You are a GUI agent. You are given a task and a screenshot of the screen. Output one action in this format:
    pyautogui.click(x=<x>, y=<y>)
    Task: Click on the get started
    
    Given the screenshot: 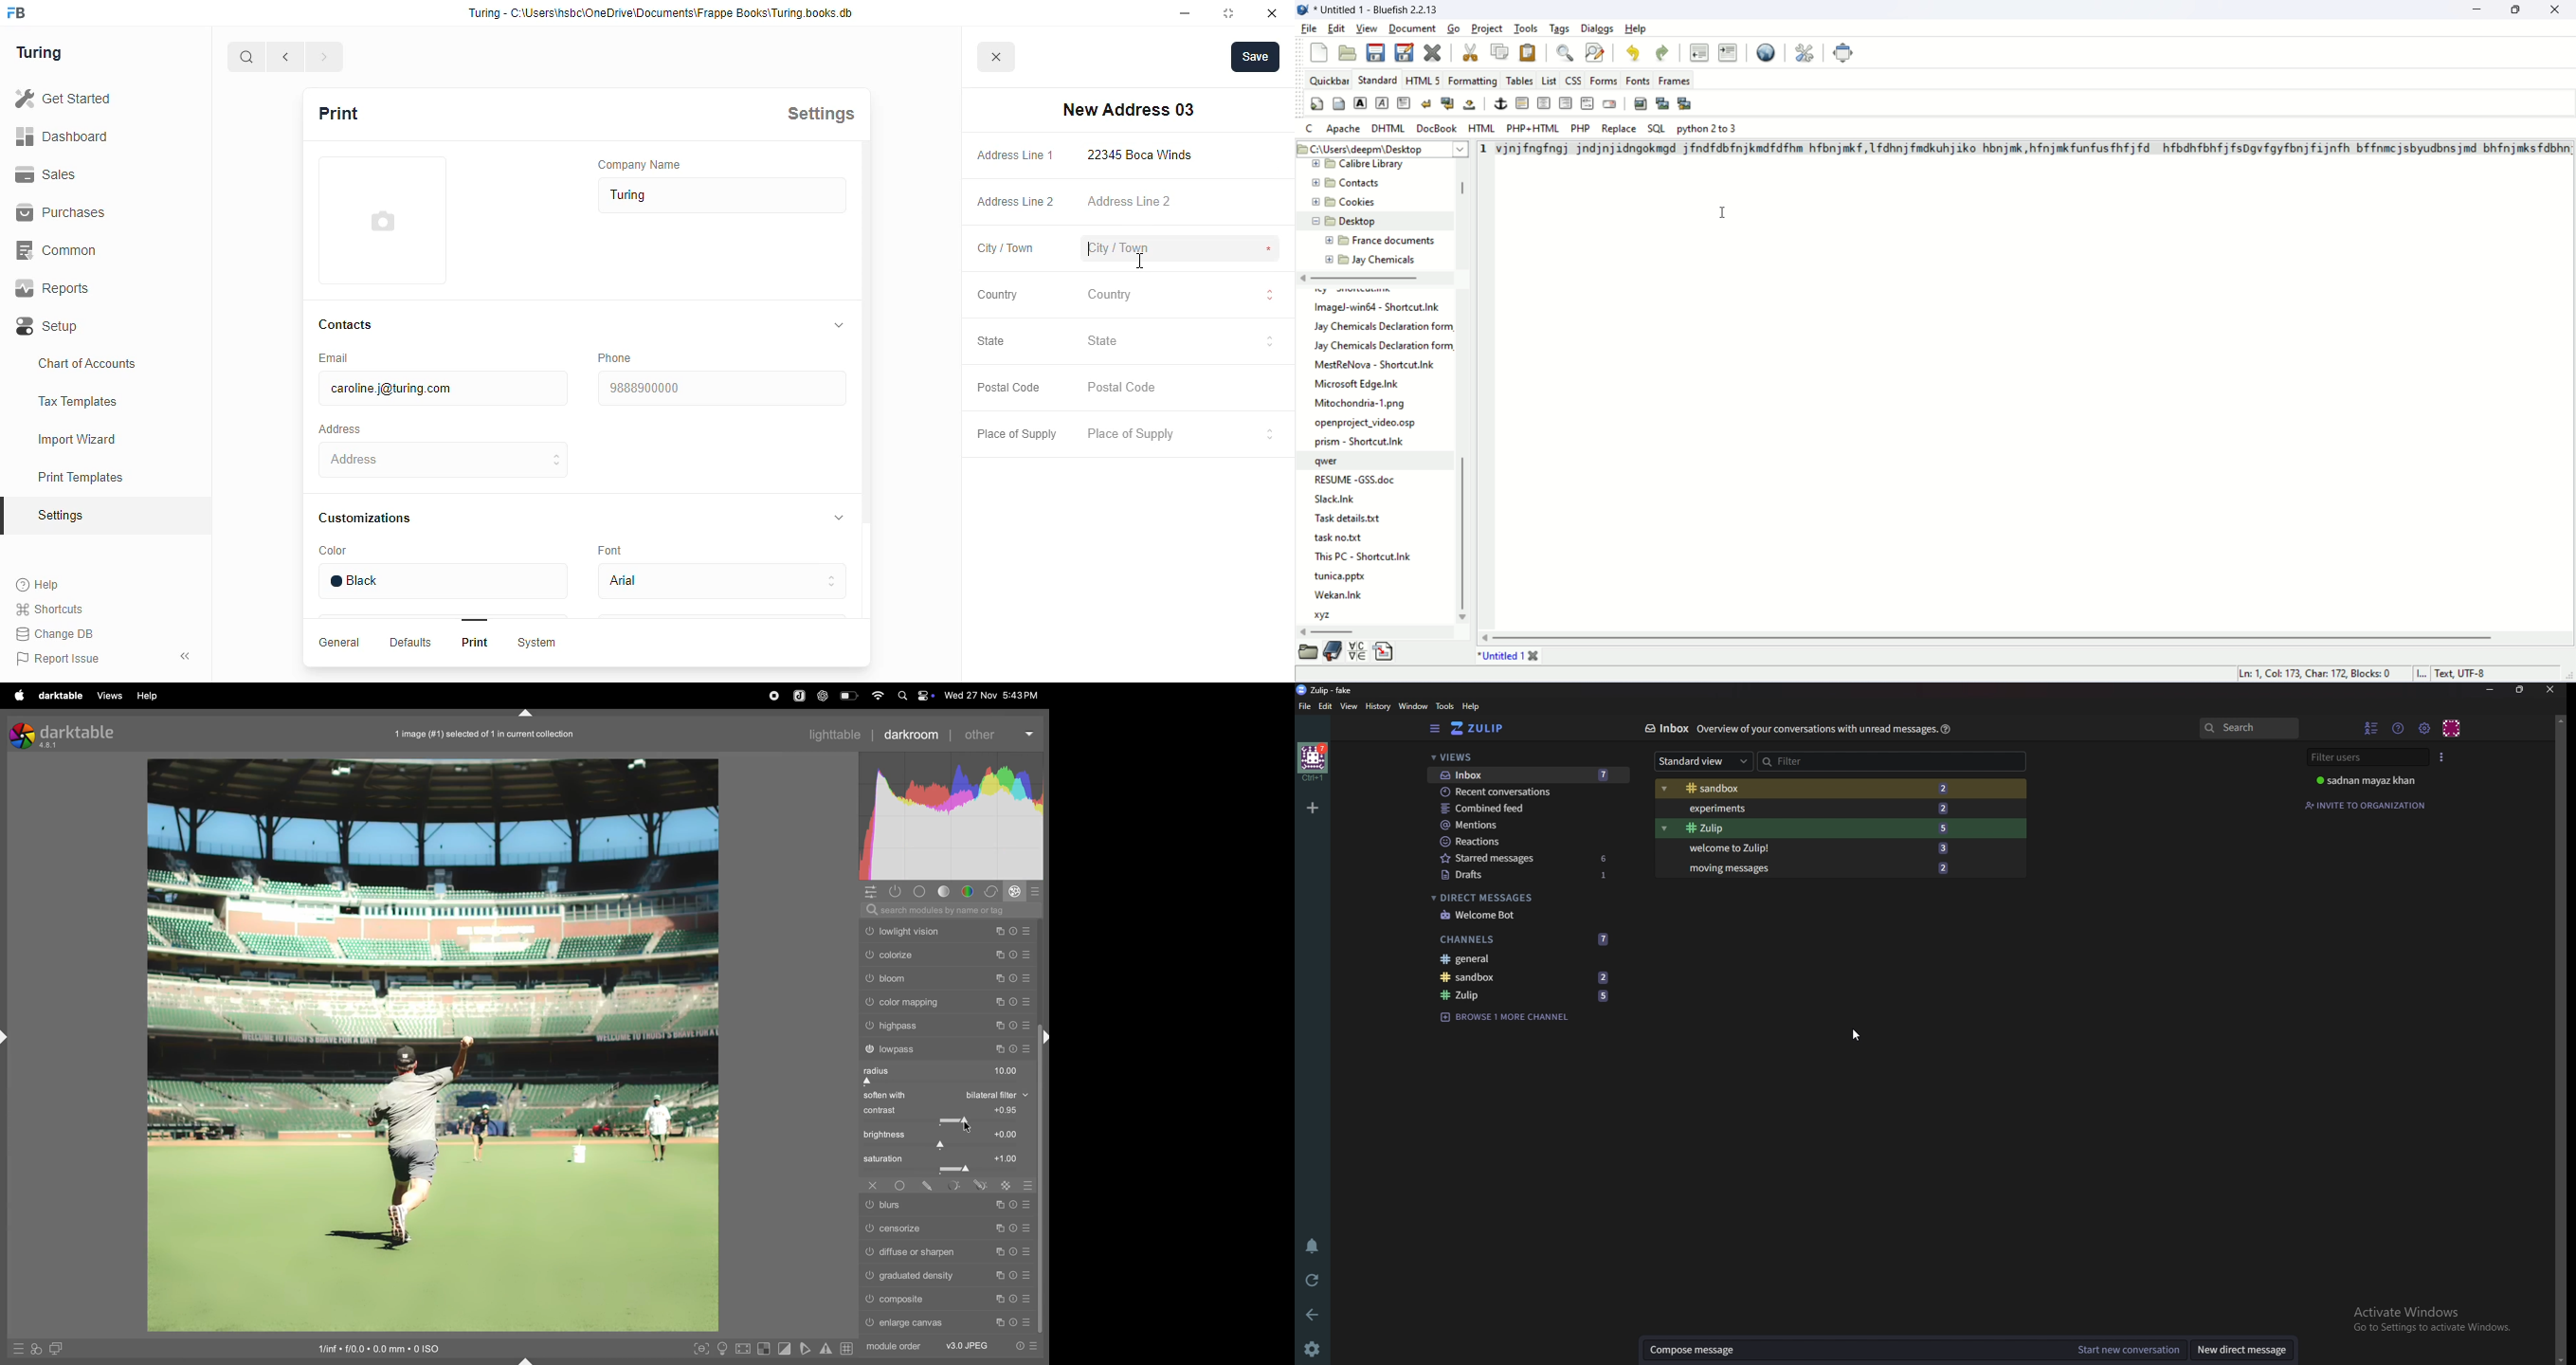 What is the action you would take?
    pyautogui.click(x=63, y=99)
    